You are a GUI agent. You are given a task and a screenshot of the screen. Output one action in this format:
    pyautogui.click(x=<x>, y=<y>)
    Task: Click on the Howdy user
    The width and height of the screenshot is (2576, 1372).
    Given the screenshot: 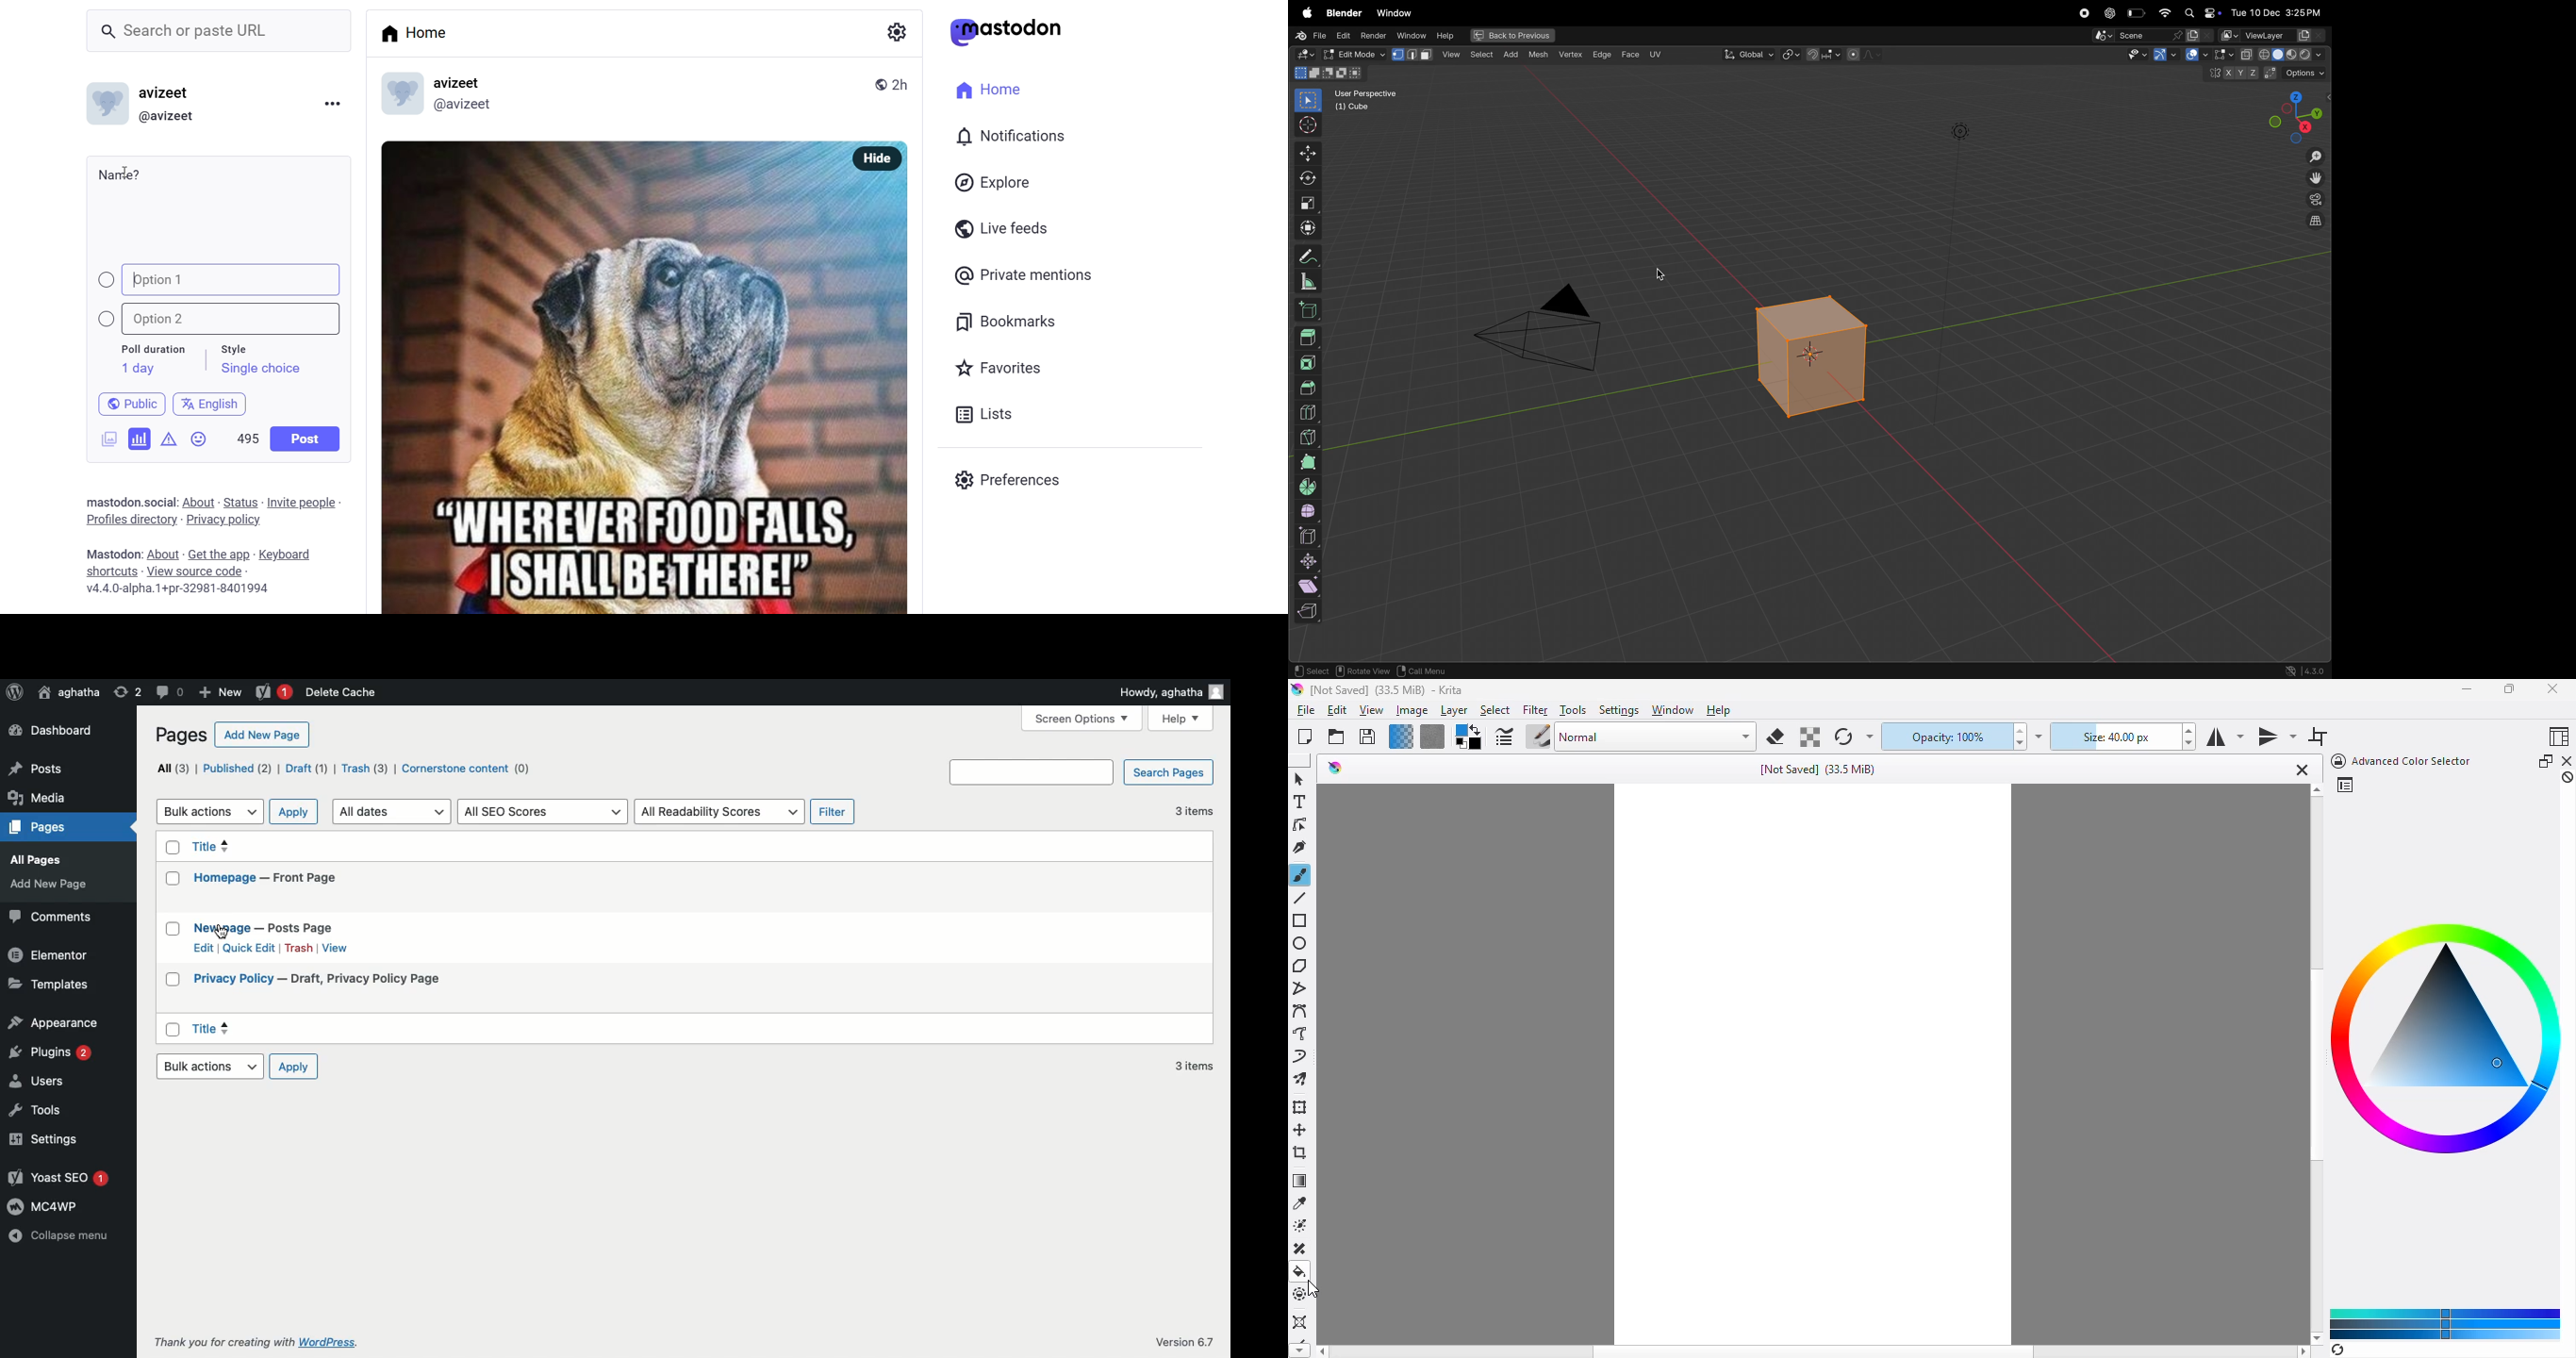 What is the action you would take?
    pyautogui.click(x=1172, y=692)
    